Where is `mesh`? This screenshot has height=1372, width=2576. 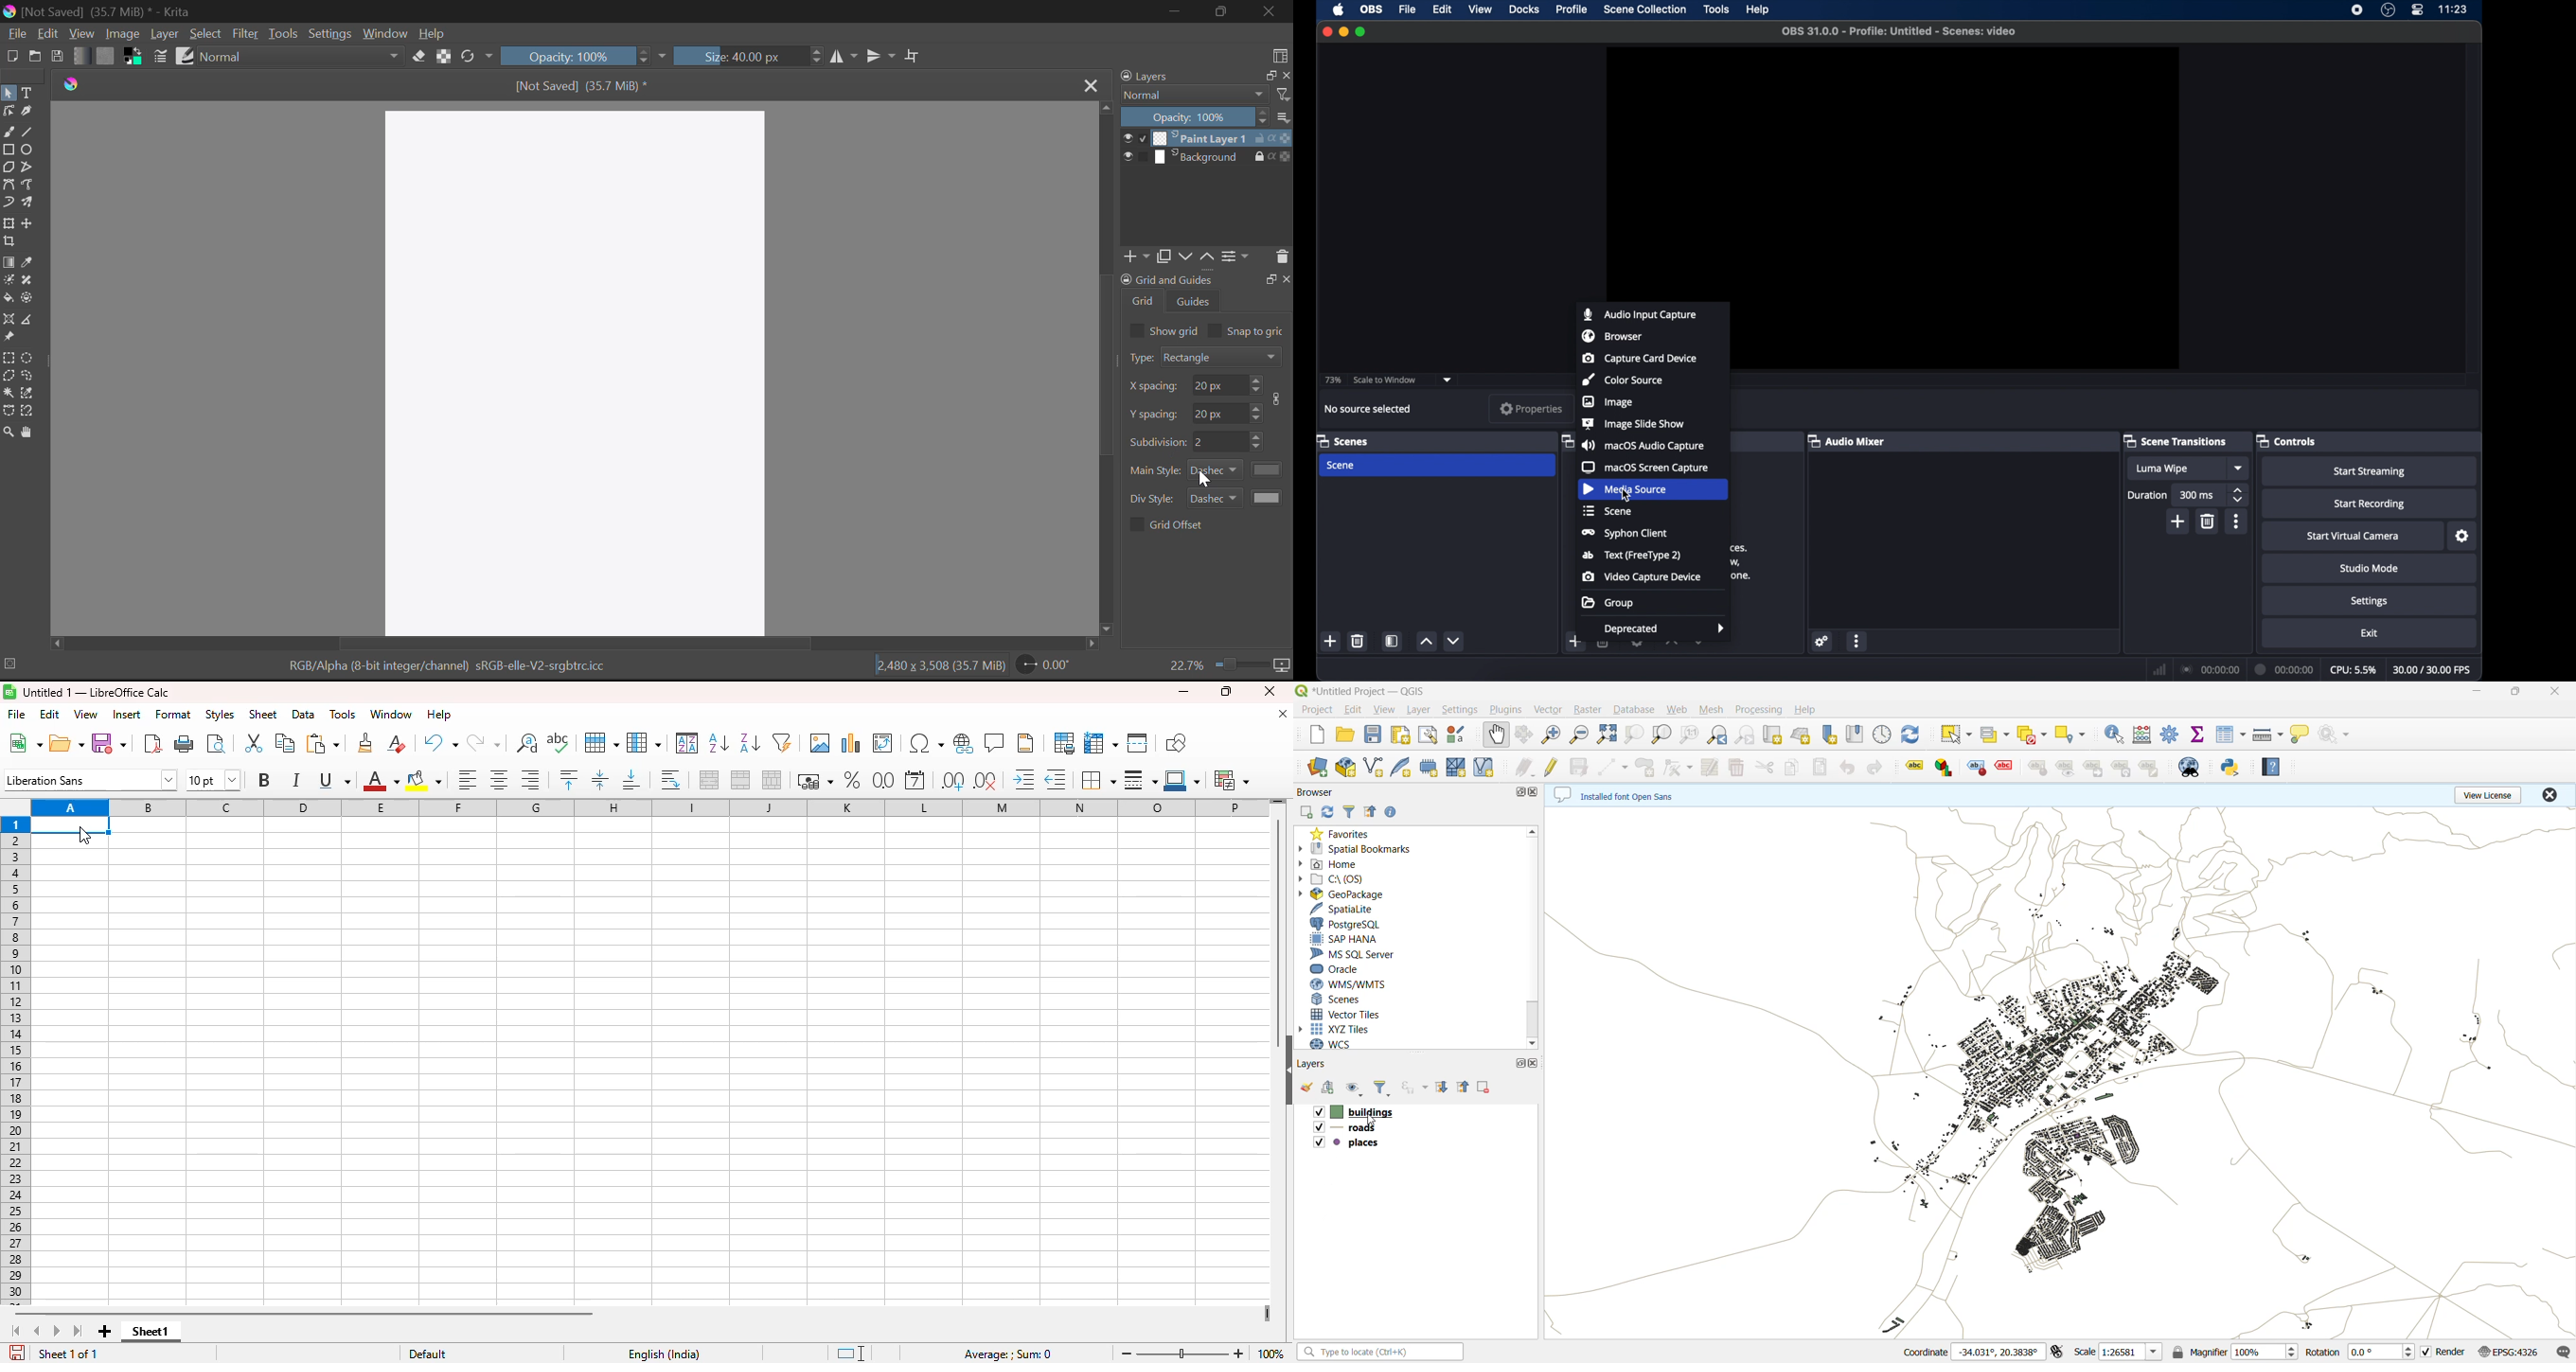
mesh is located at coordinates (1456, 768).